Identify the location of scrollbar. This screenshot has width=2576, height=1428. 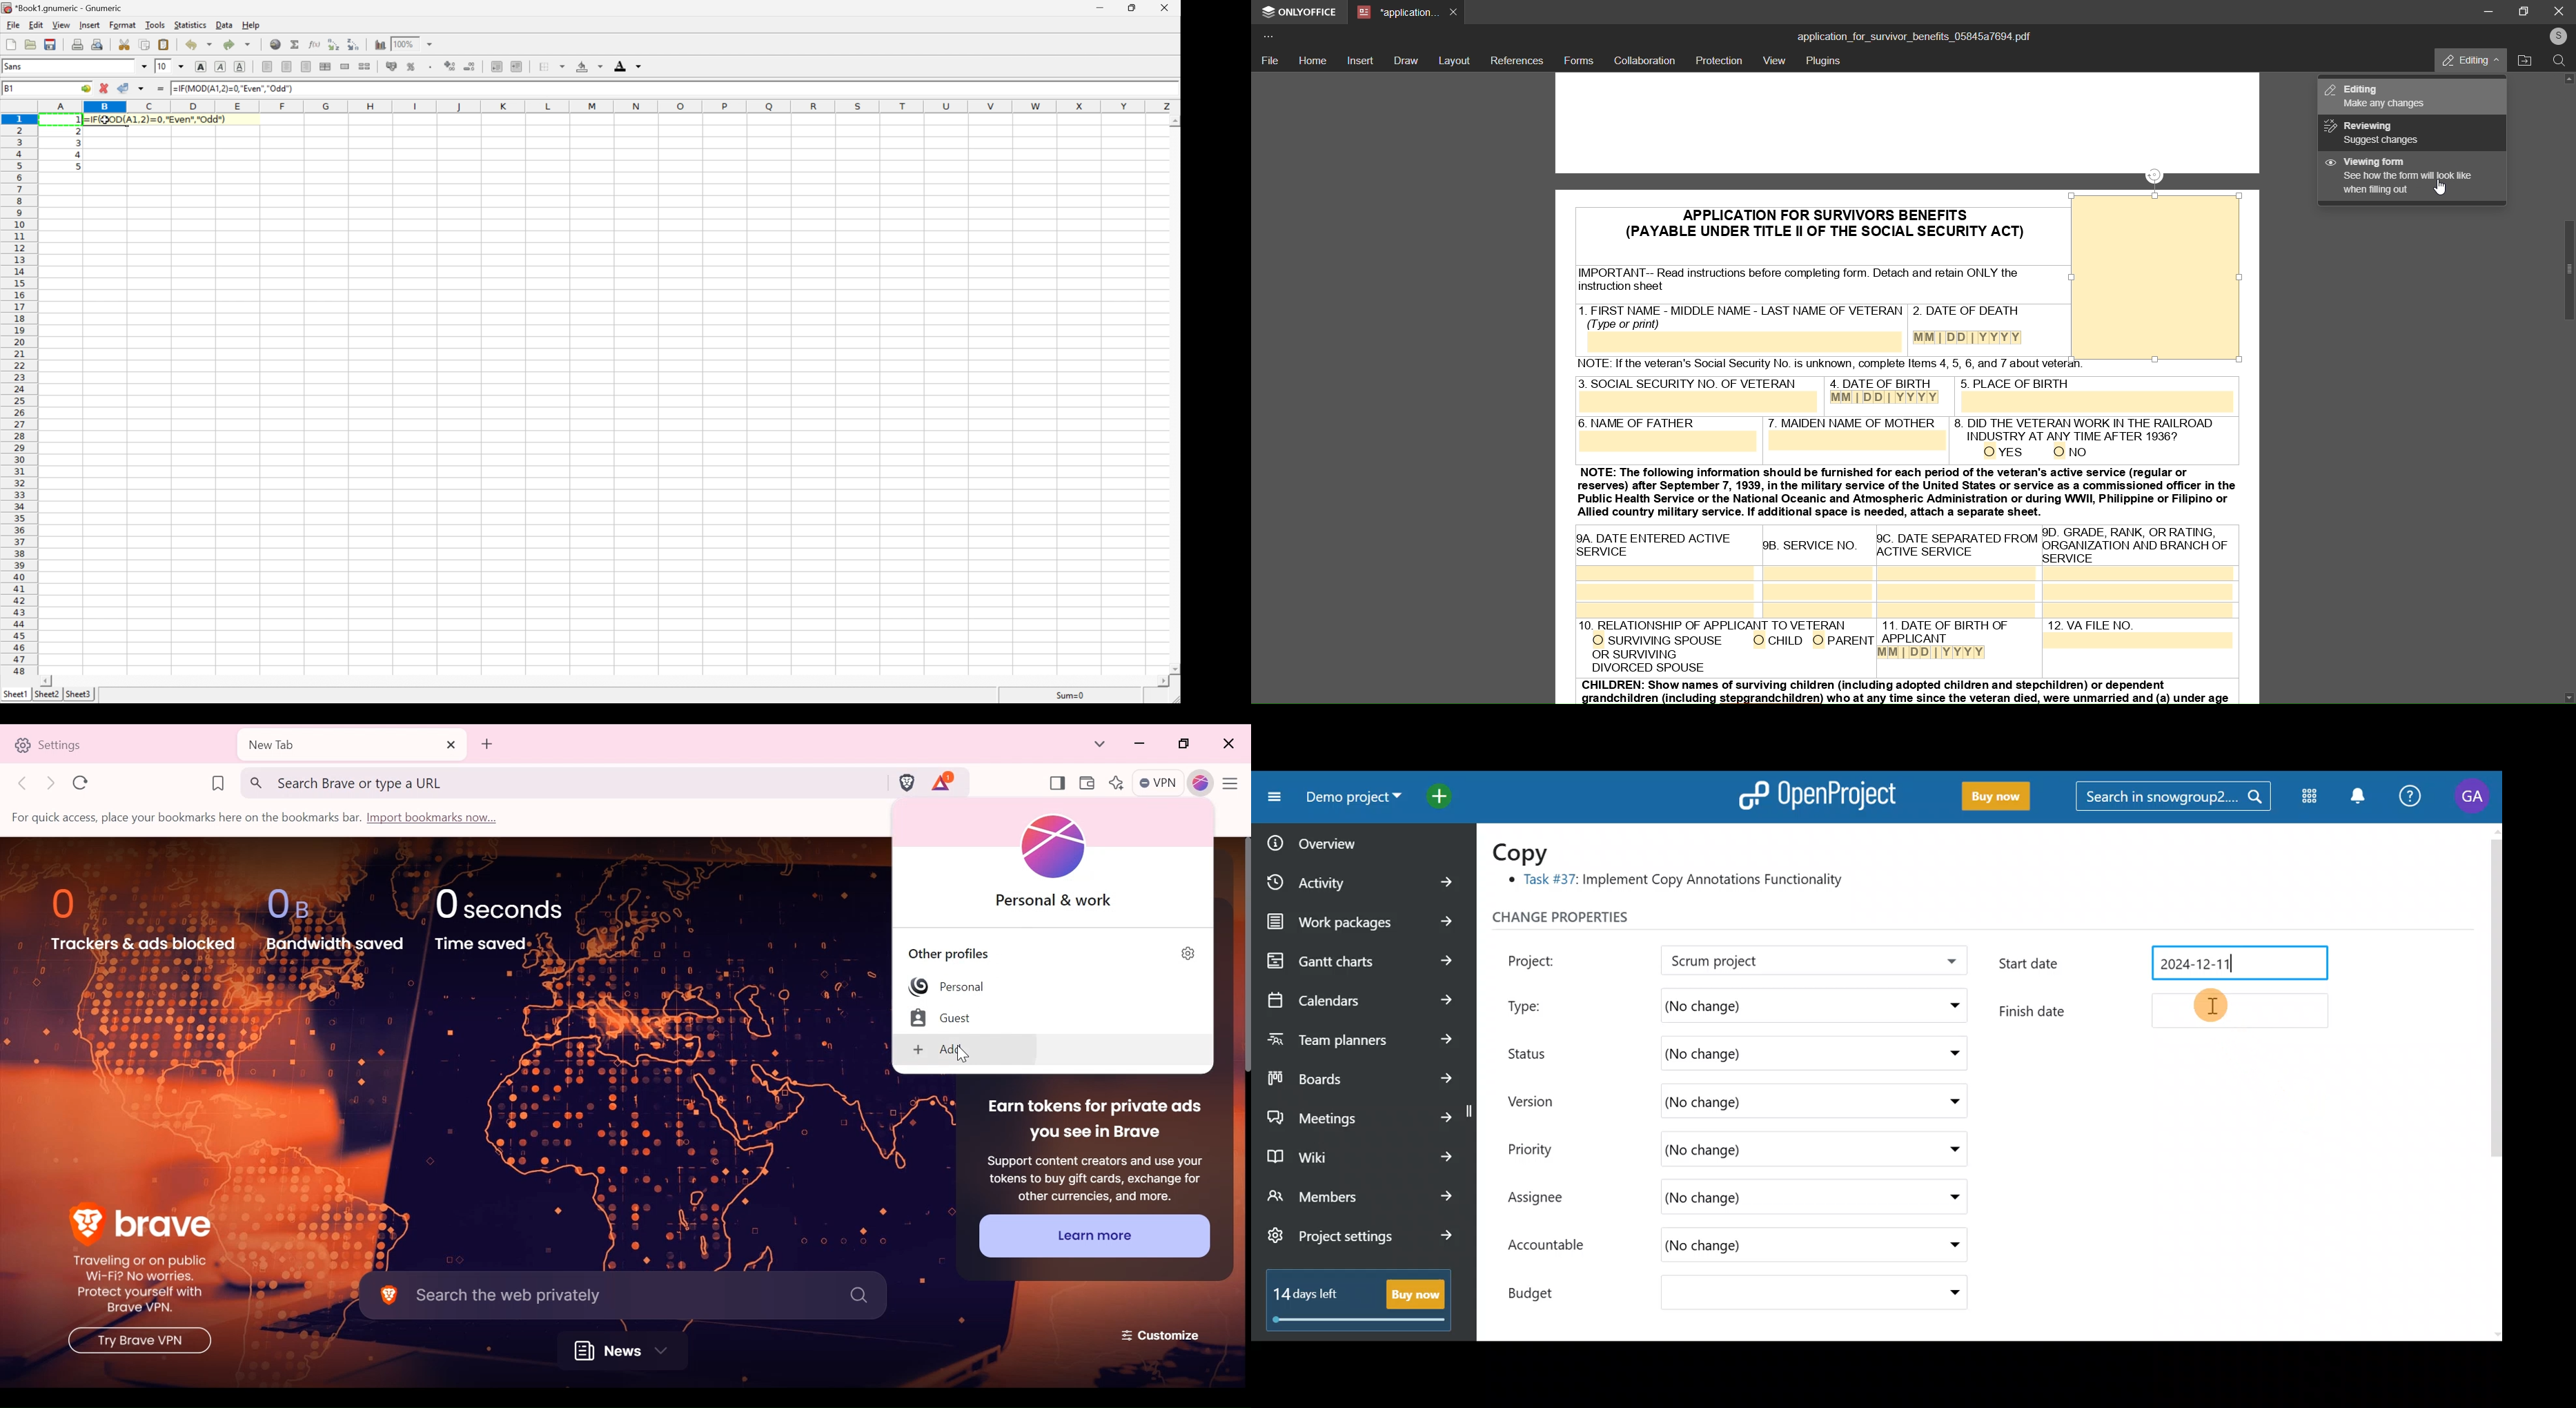
(2561, 270).